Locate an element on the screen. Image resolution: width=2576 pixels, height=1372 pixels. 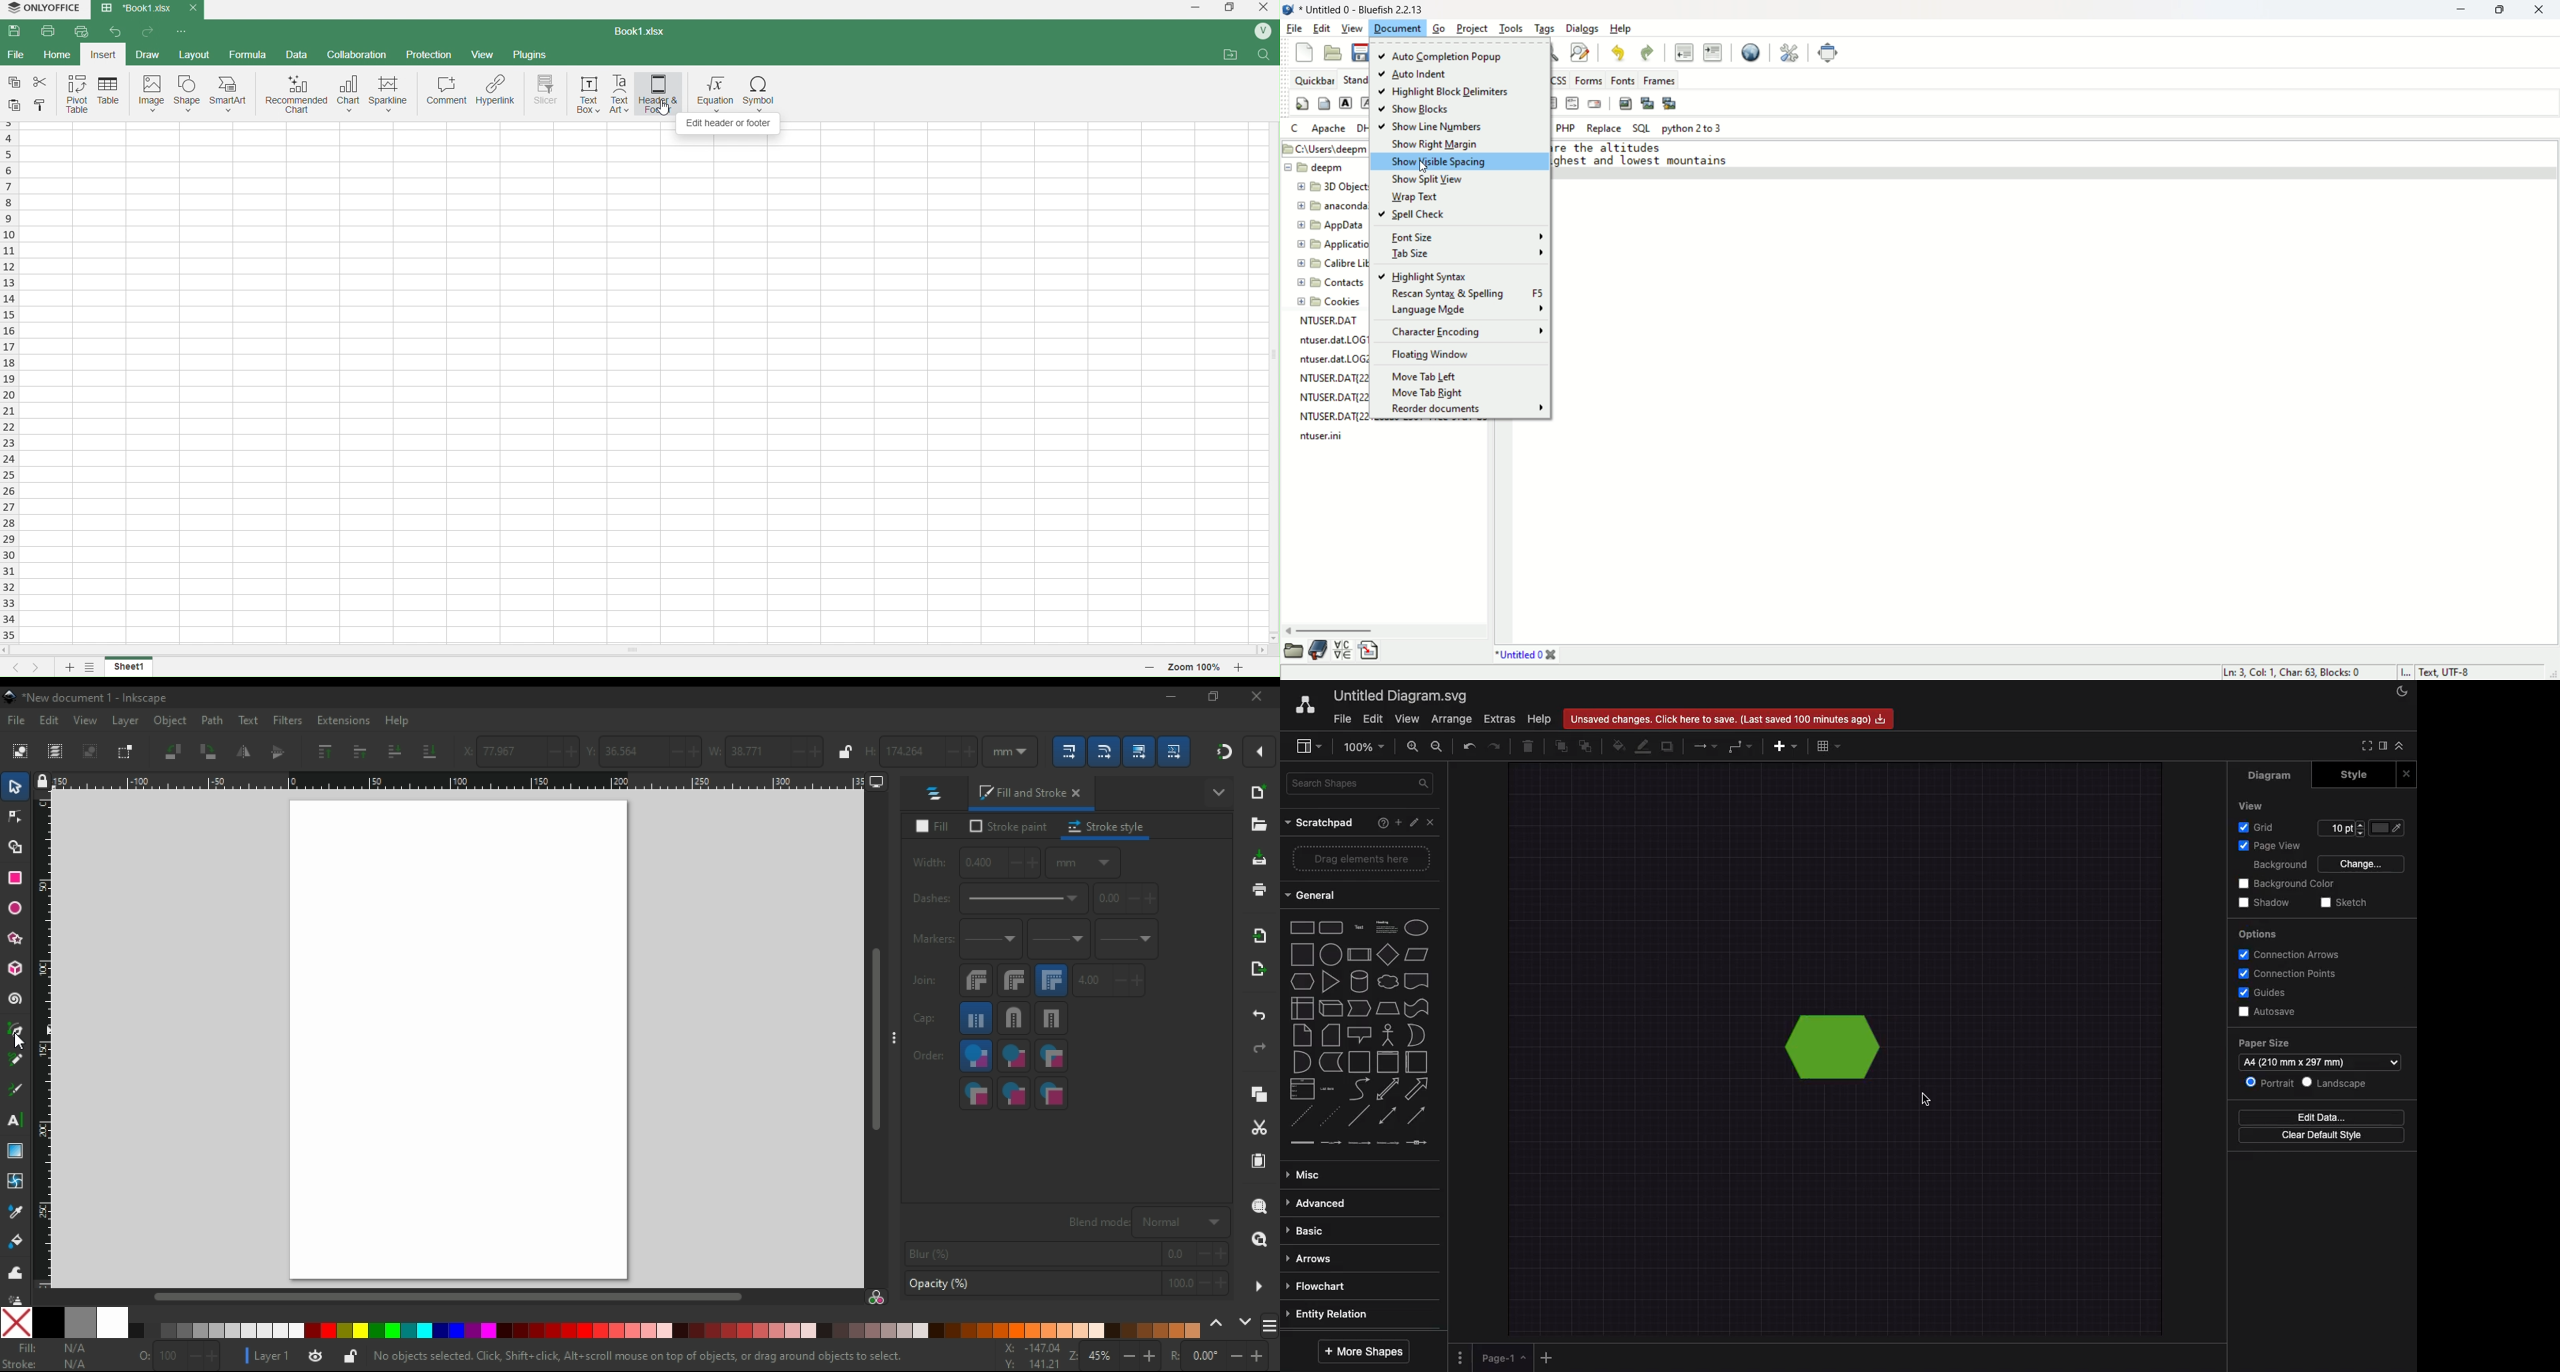
Search shapes is located at coordinates (1362, 783).